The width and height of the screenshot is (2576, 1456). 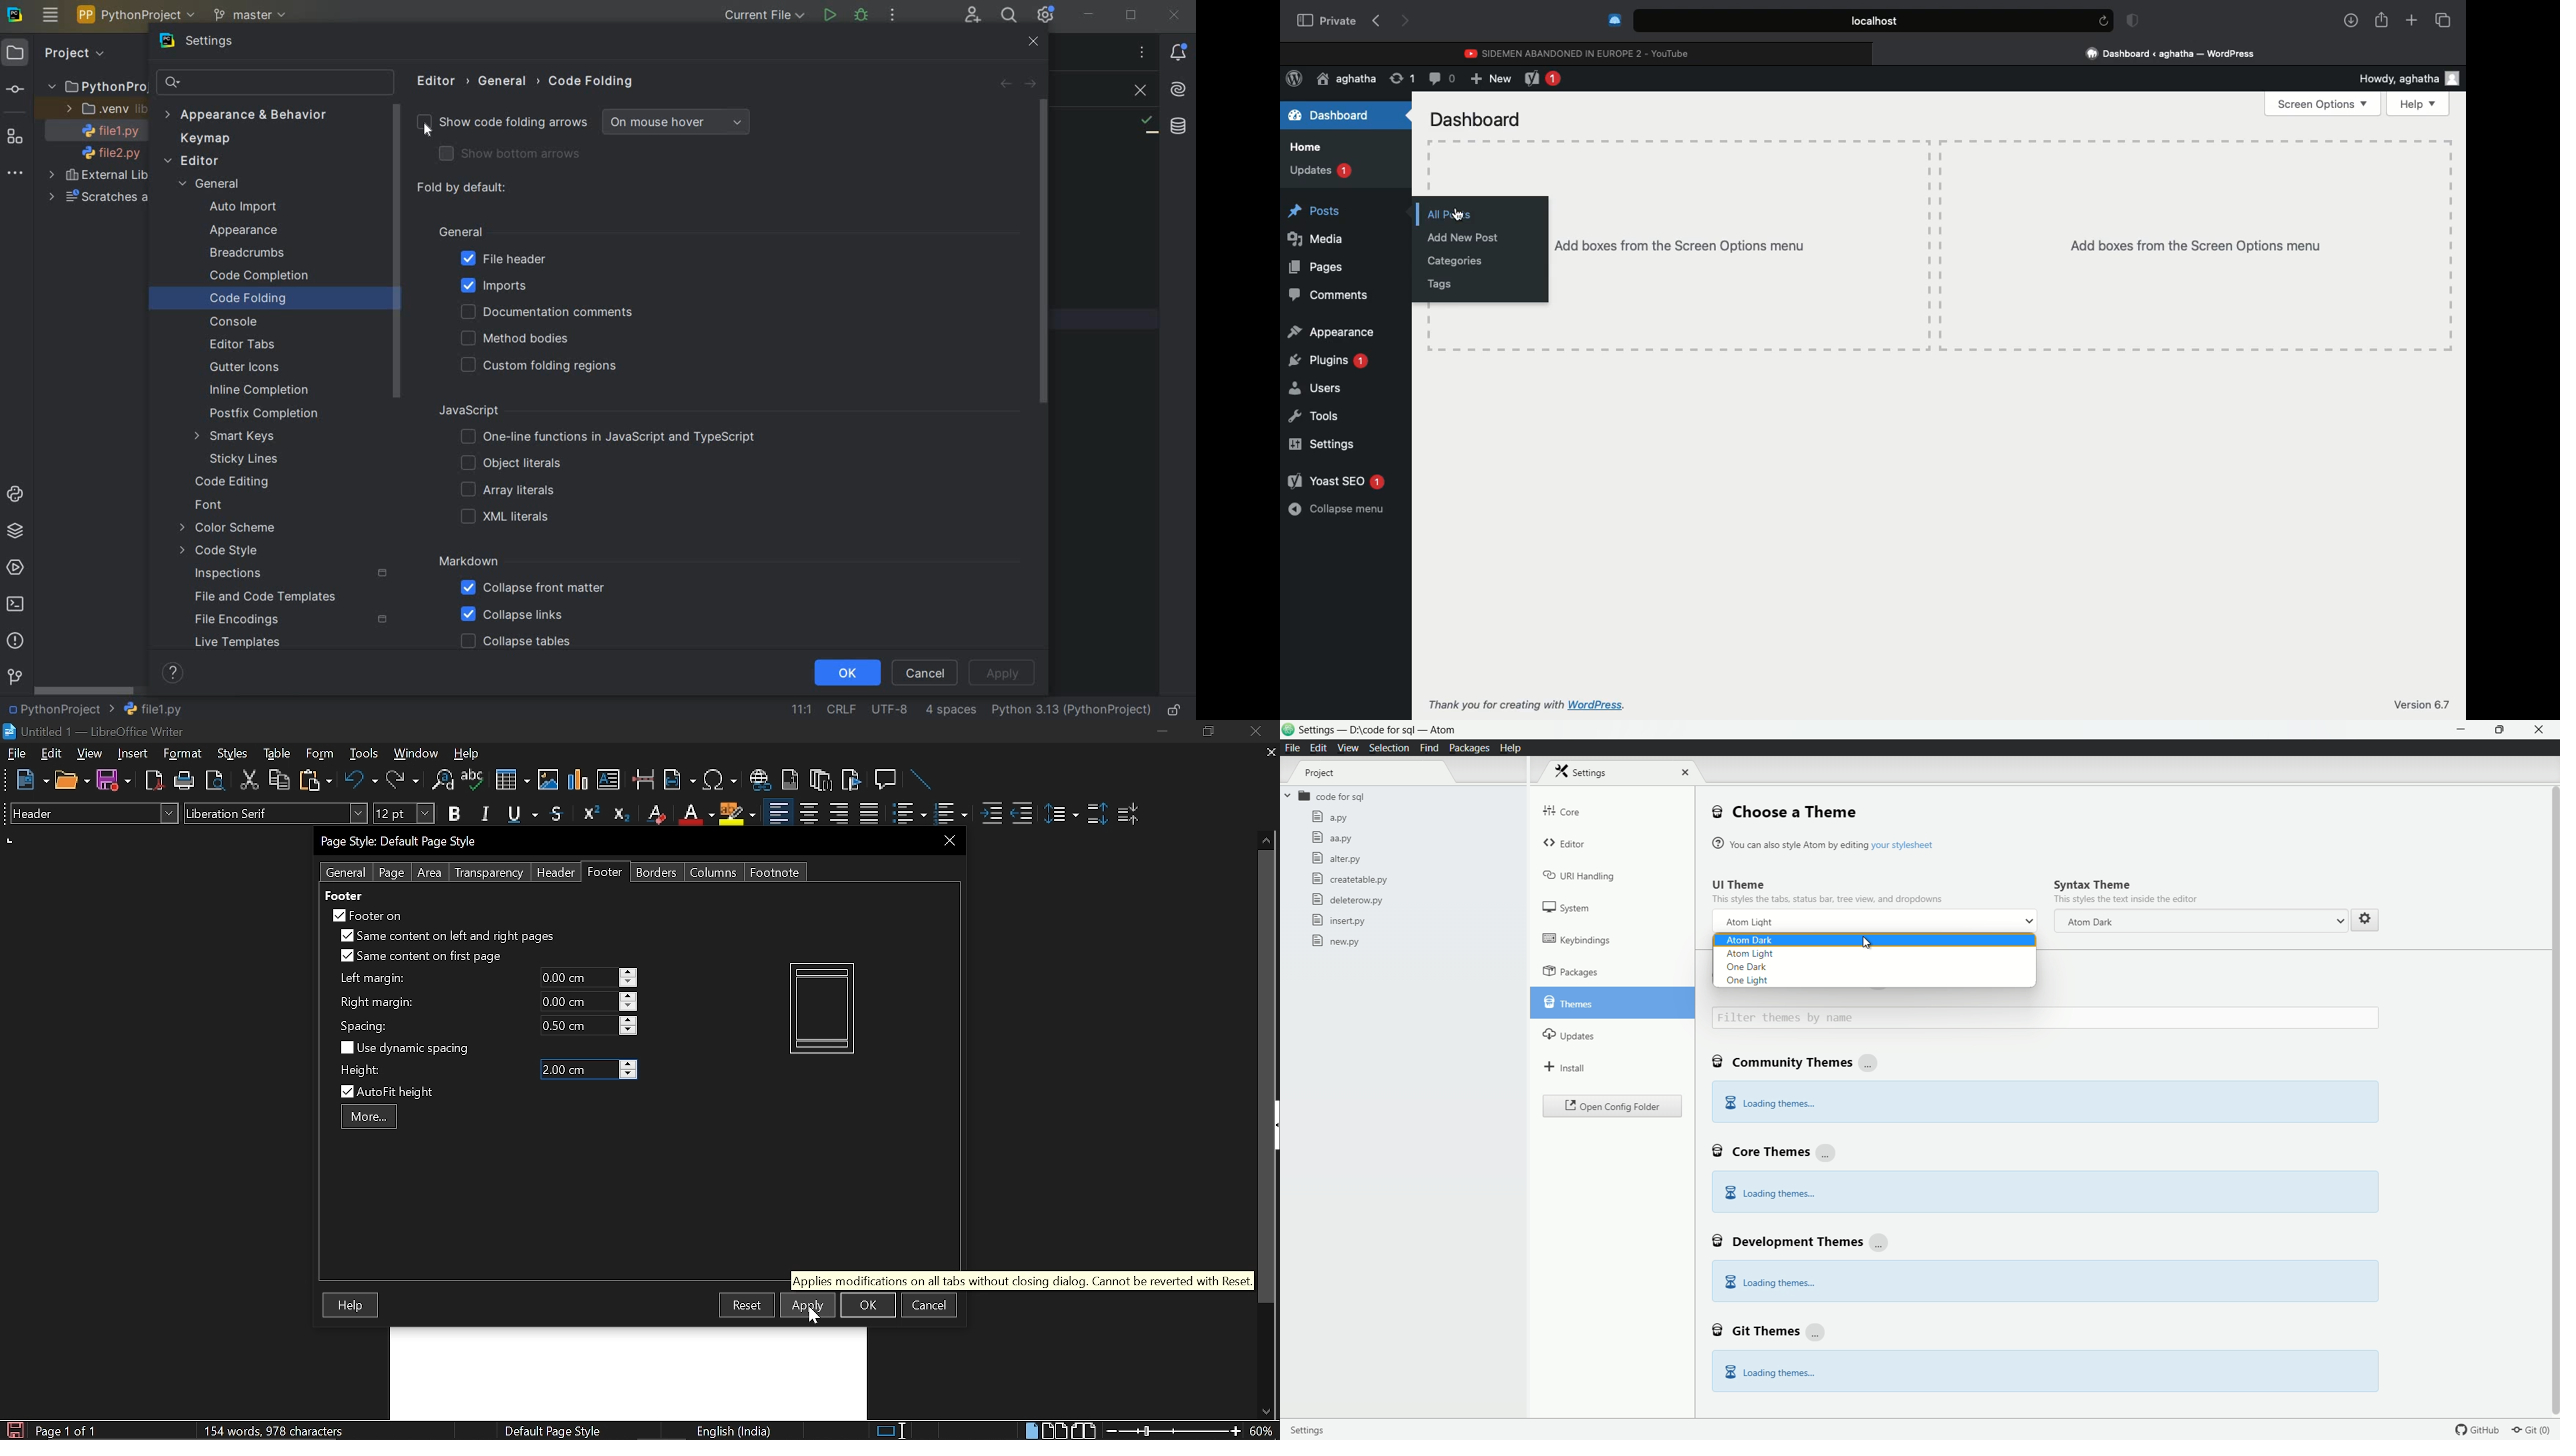 I want to click on Area, so click(x=430, y=873).